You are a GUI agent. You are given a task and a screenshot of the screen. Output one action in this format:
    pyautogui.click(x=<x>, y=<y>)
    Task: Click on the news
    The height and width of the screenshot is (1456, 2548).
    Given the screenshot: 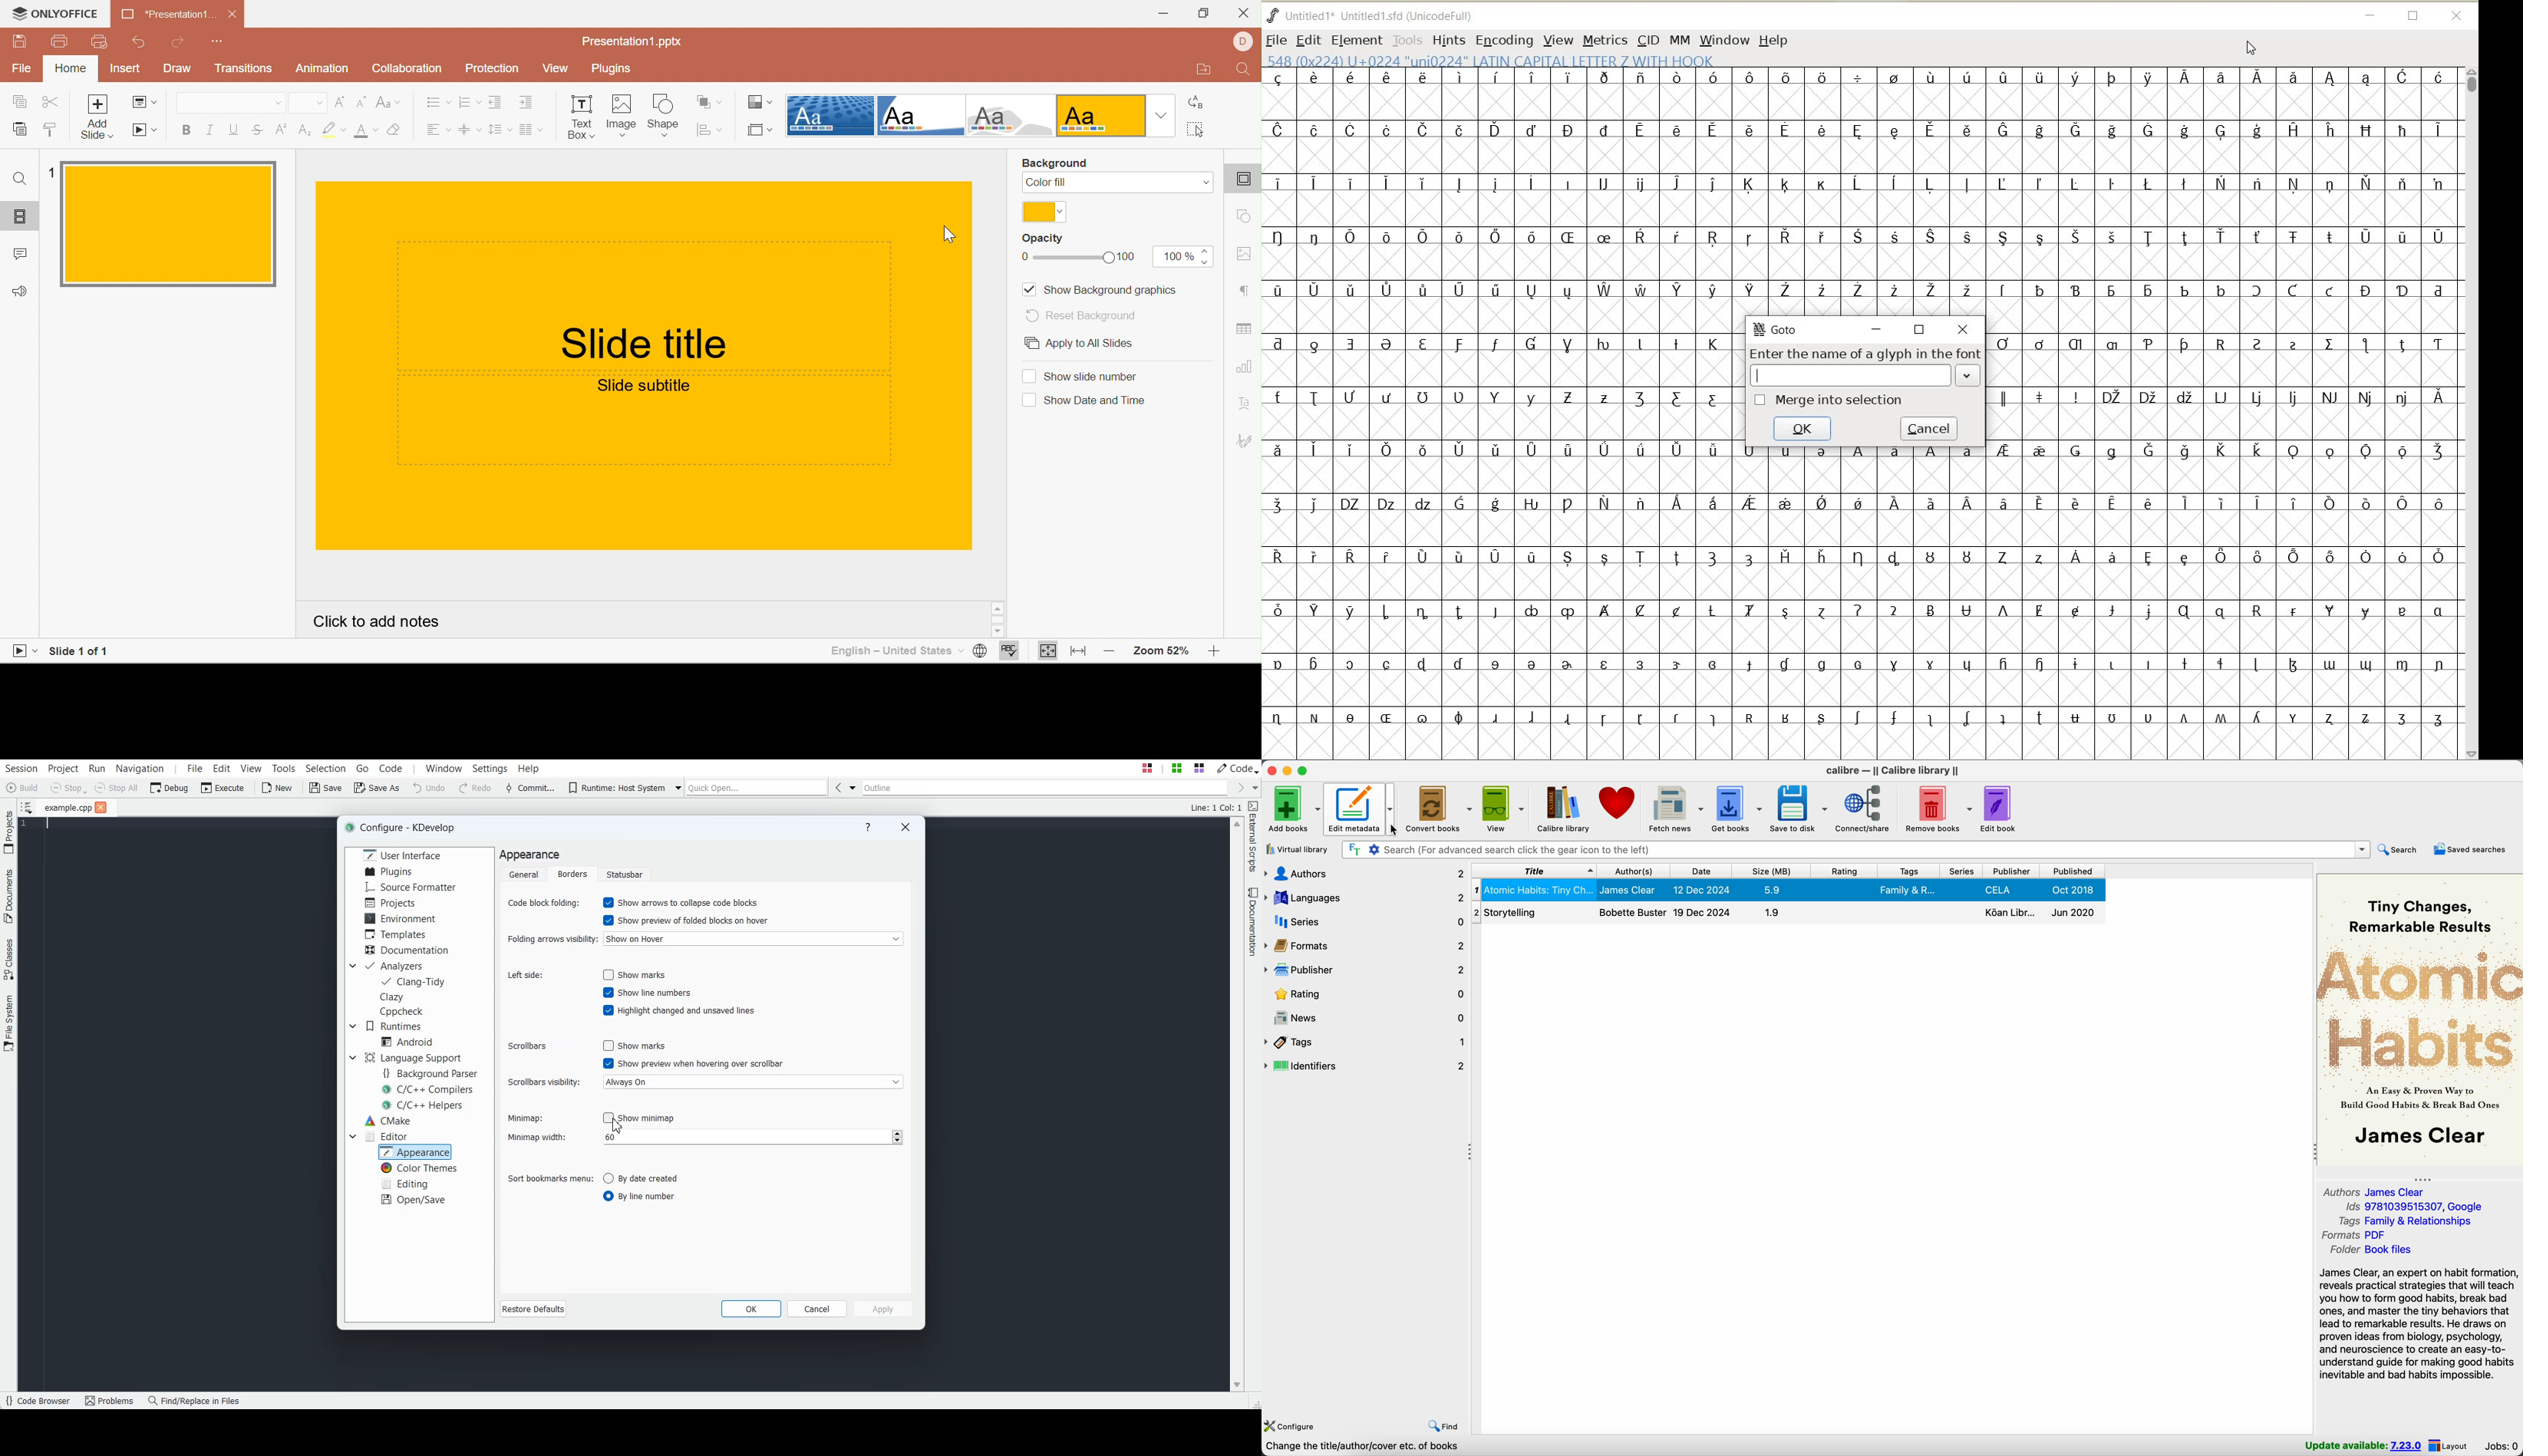 What is the action you would take?
    pyautogui.click(x=1370, y=1018)
    